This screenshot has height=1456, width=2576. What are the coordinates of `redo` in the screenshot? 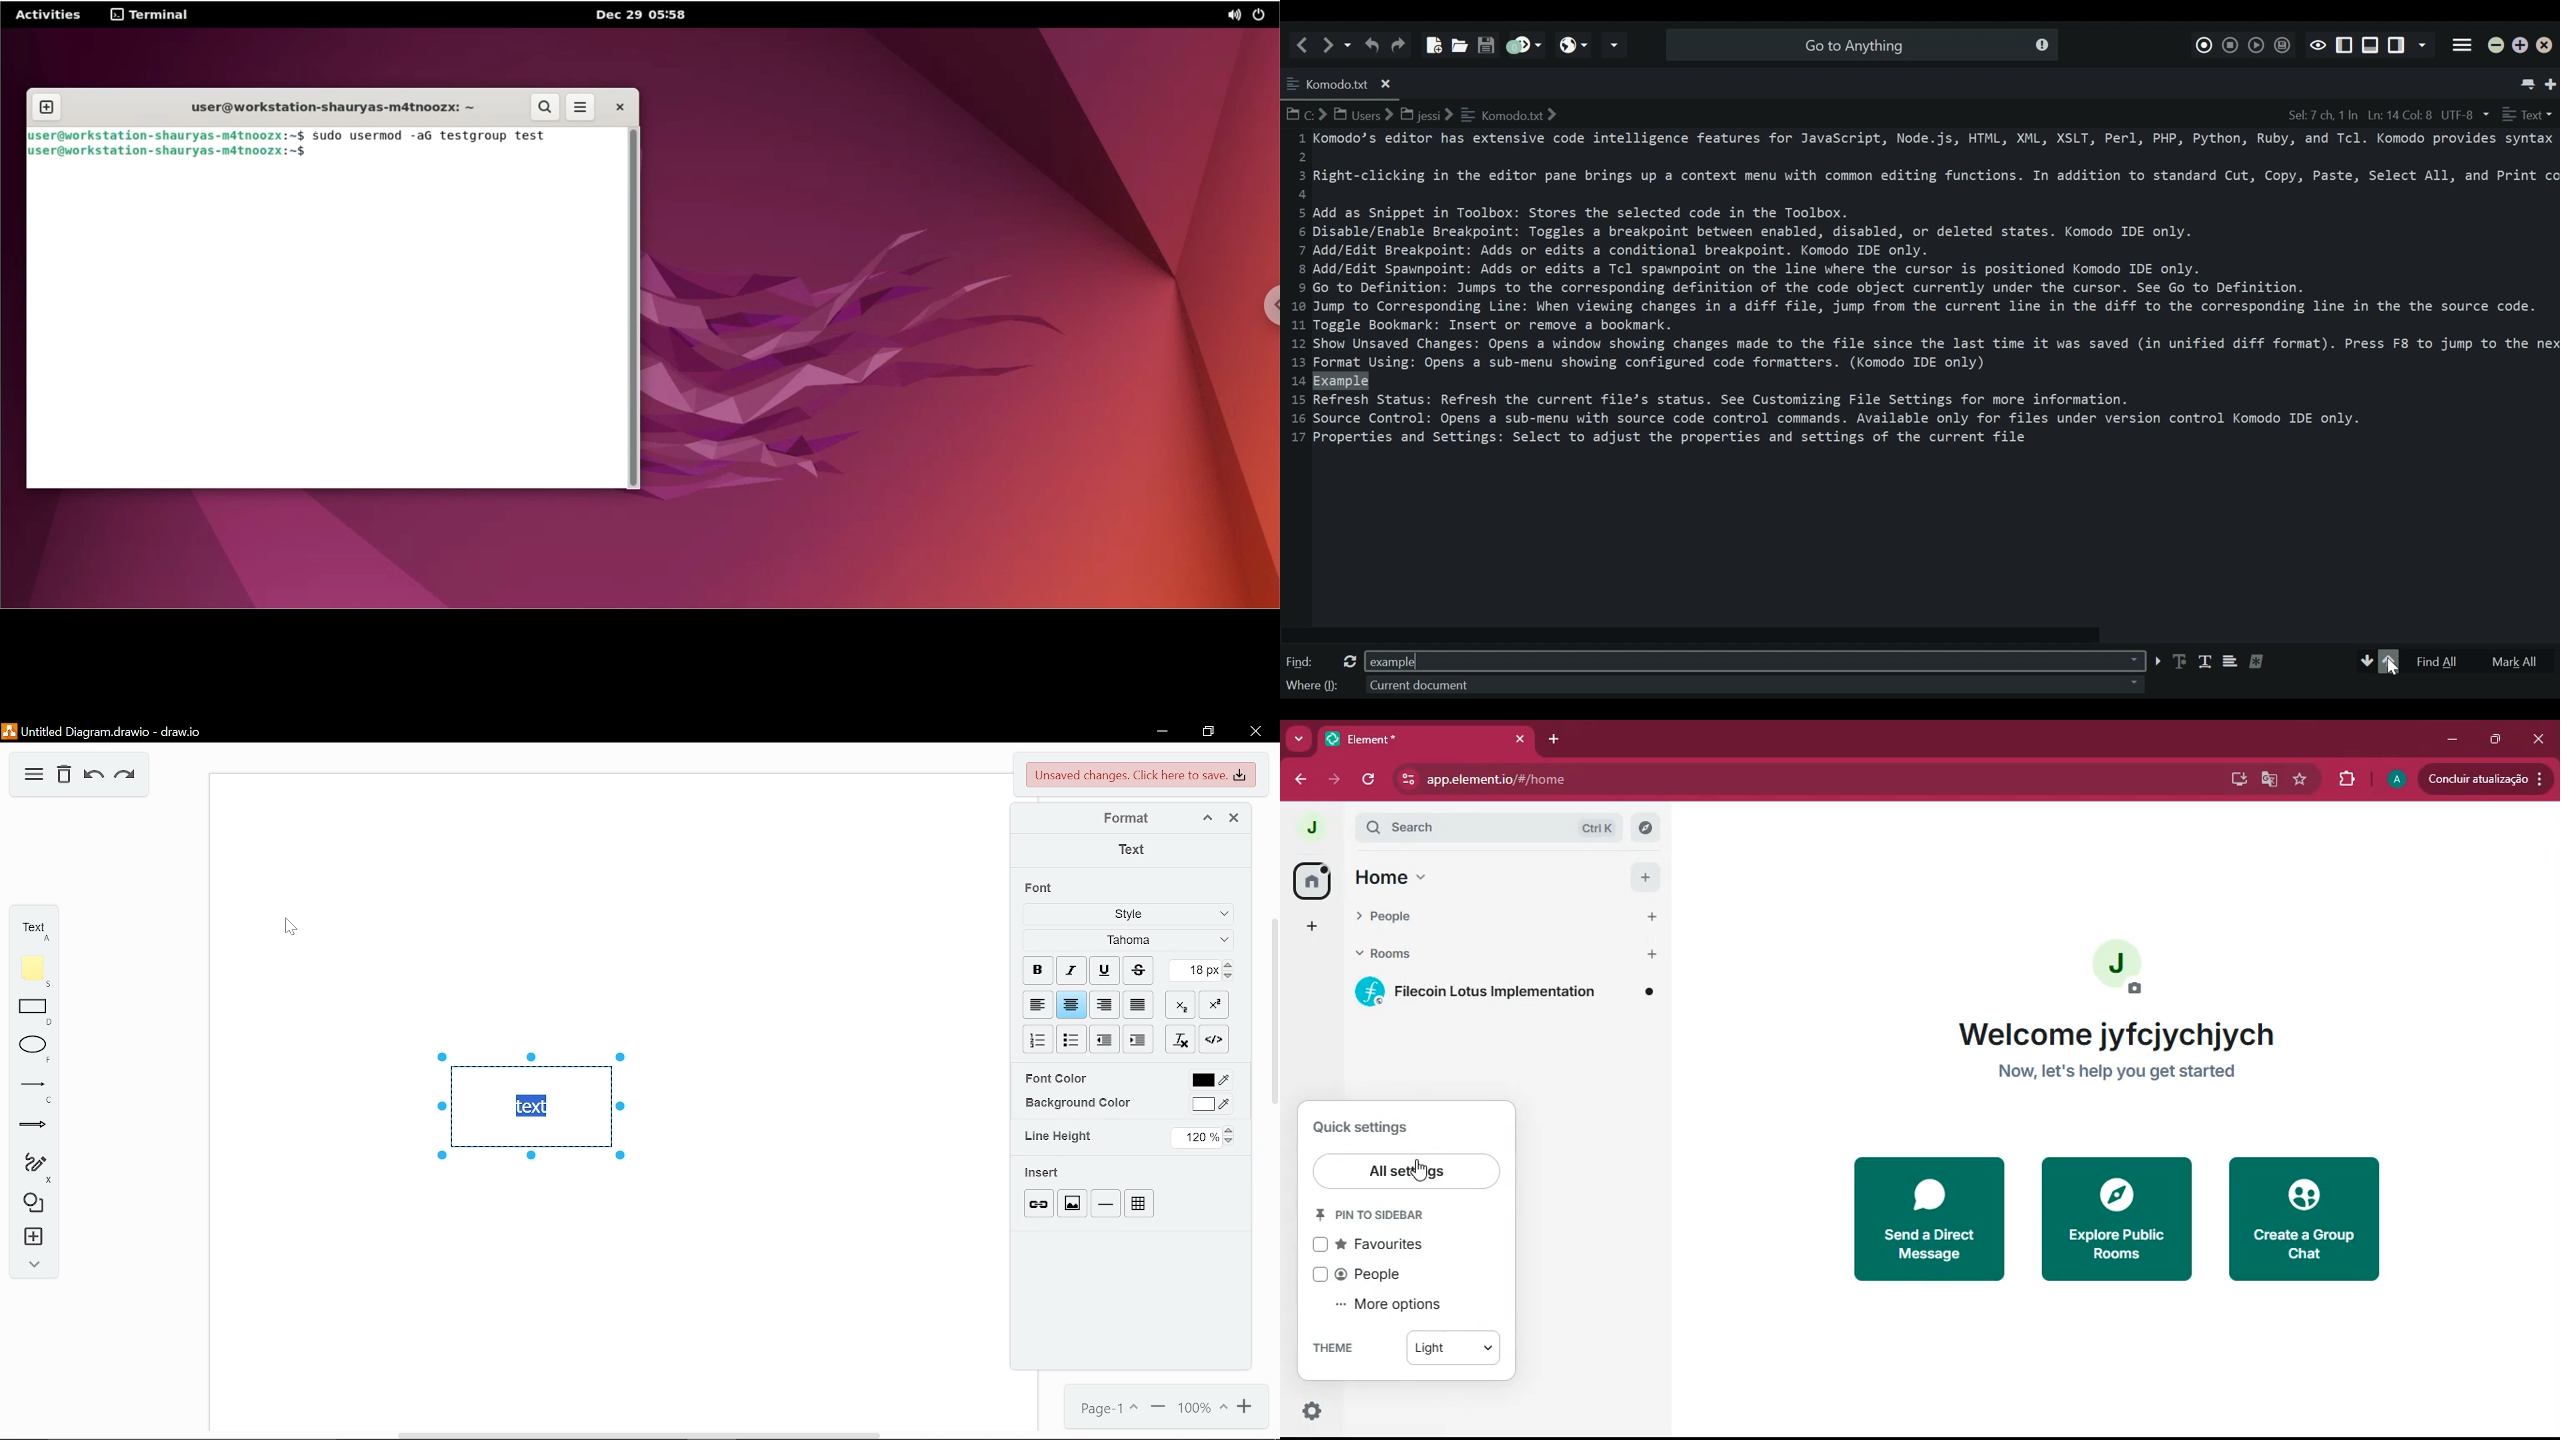 It's located at (127, 776).